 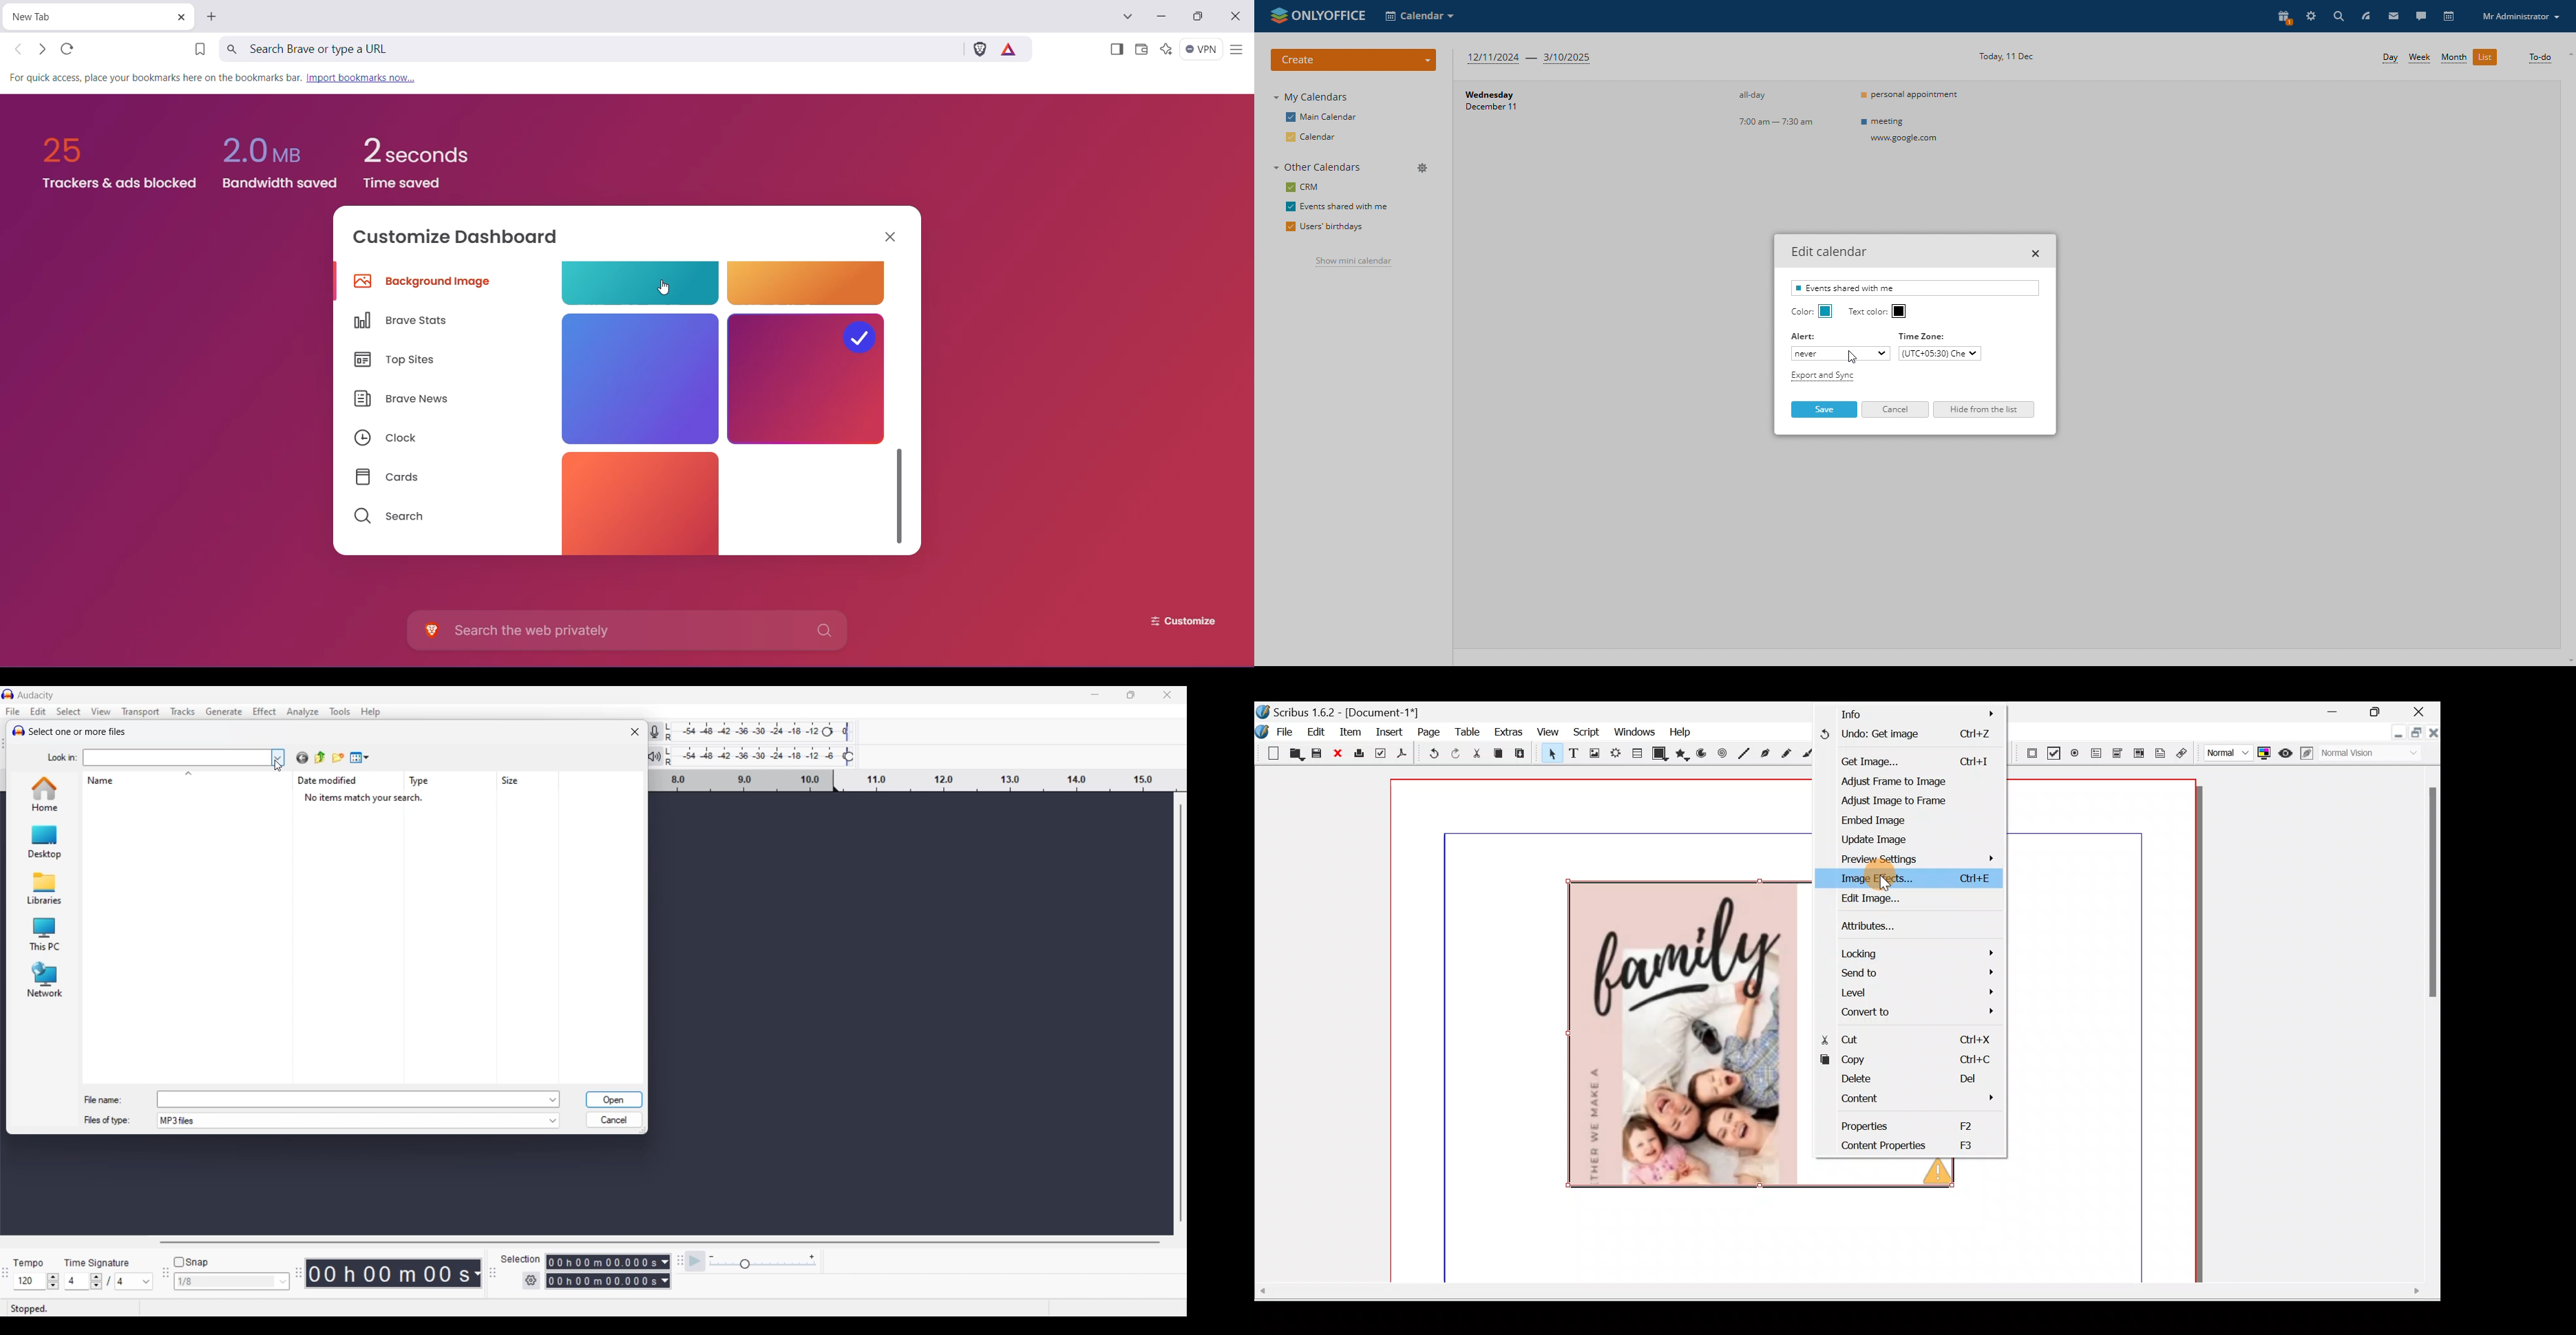 What do you see at coordinates (330, 781) in the screenshot?
I see `Date modified column` at bounding box center [330, 781].